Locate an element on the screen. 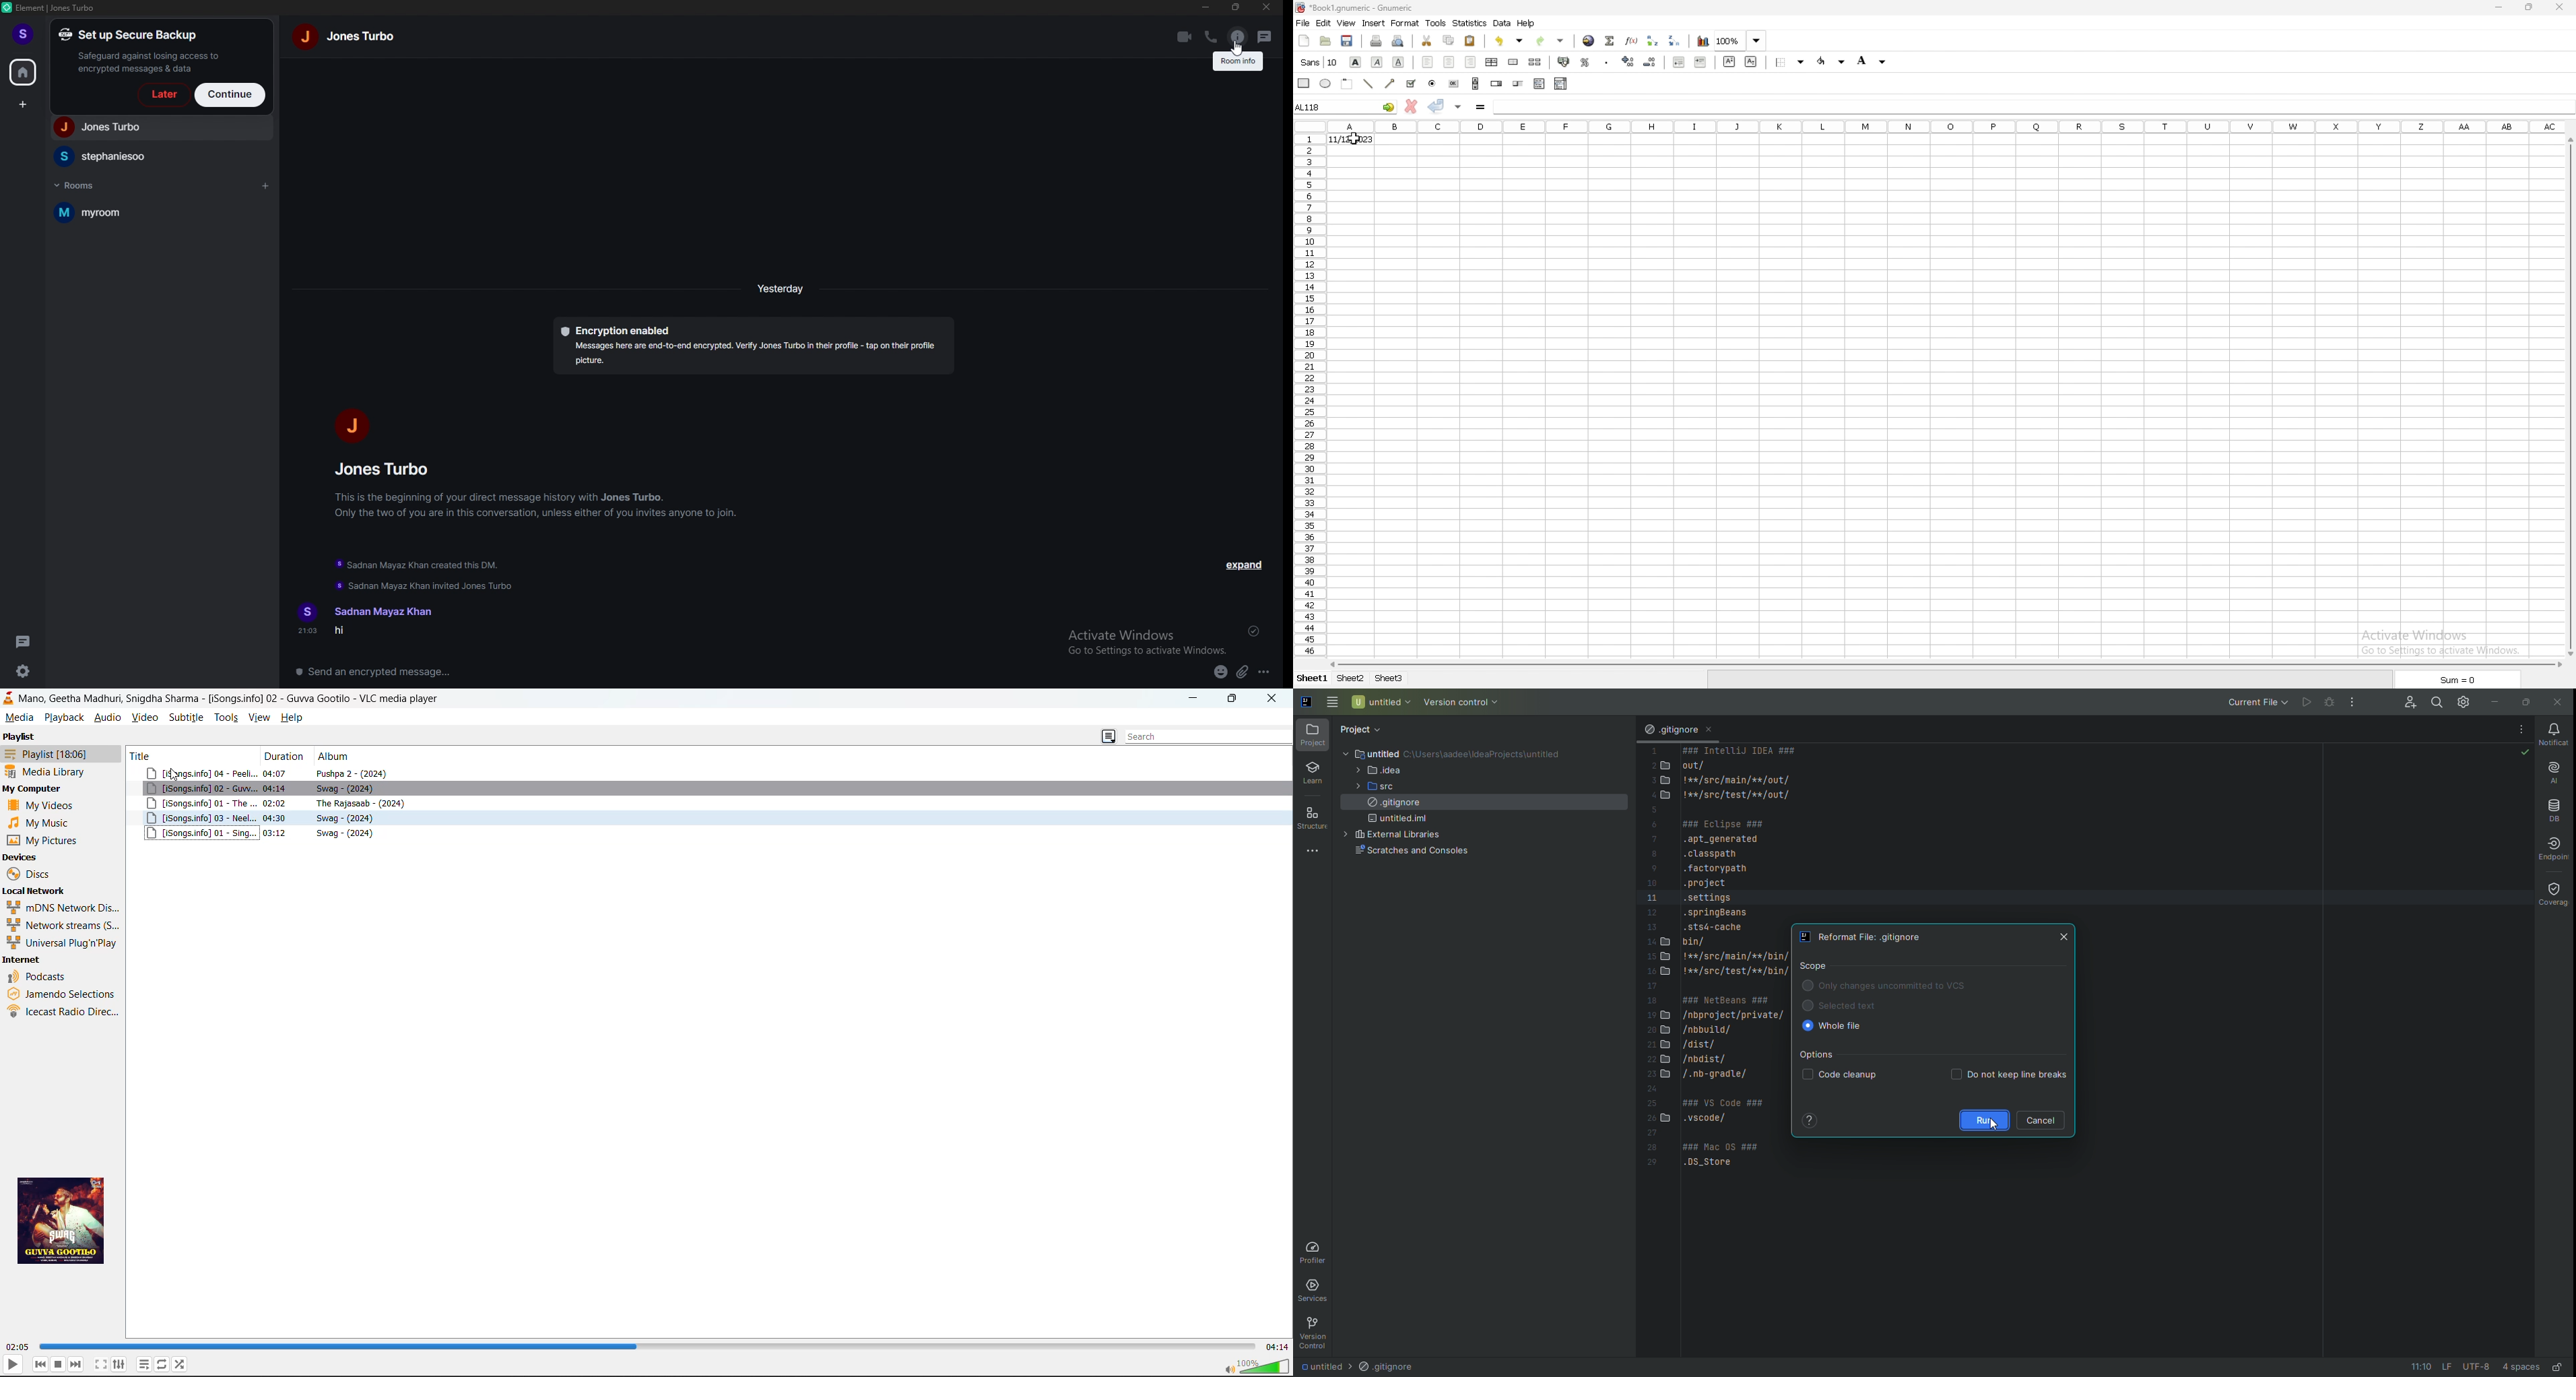 The image size is (2576, 1400). rooms is located at coordinates (81, 184).